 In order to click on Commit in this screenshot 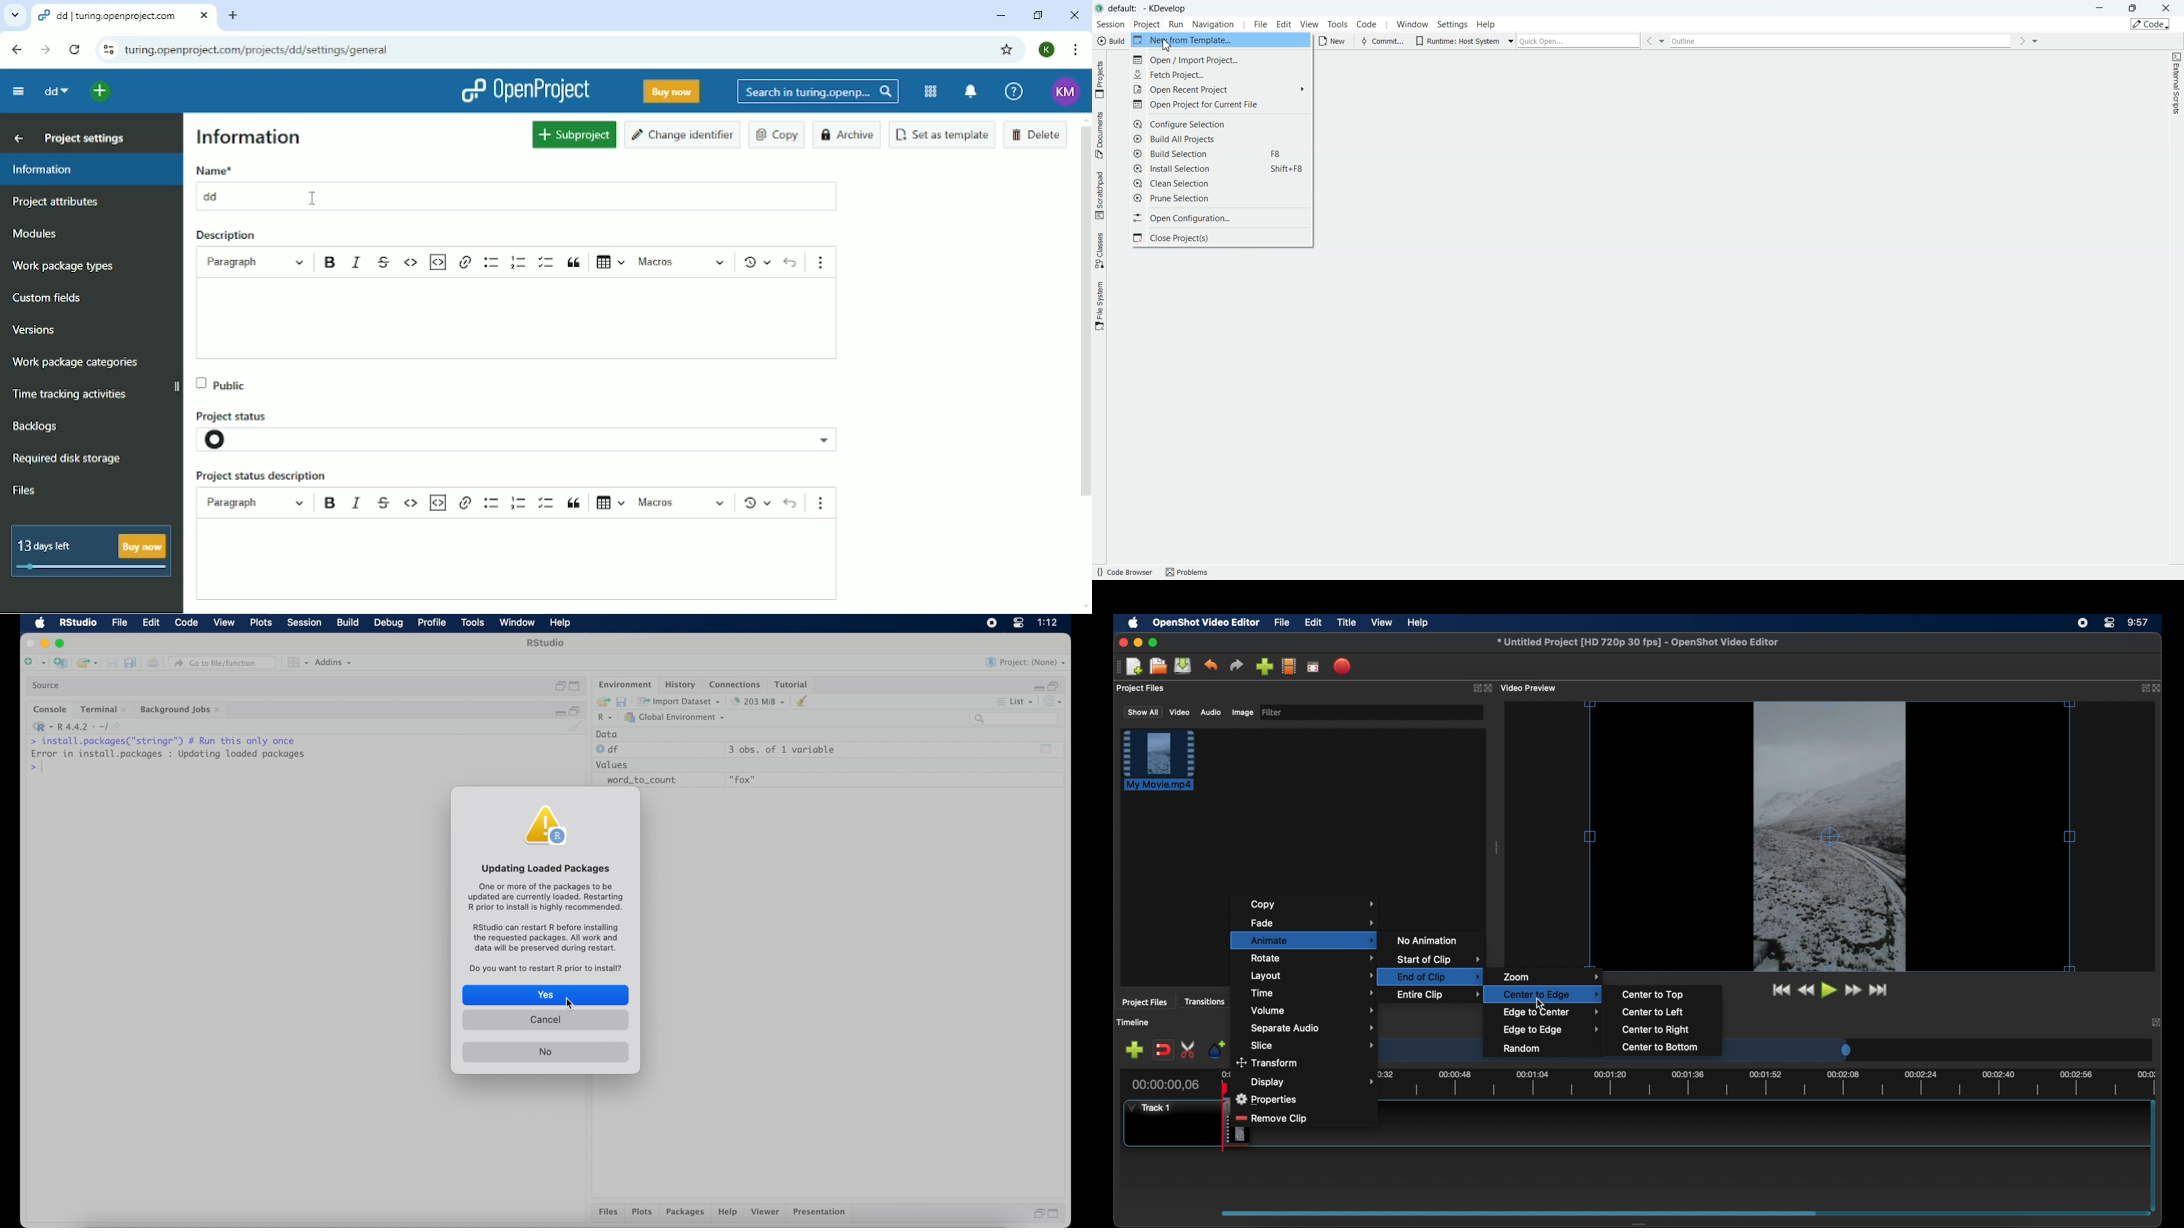, I will do `click(1381, 40)`.